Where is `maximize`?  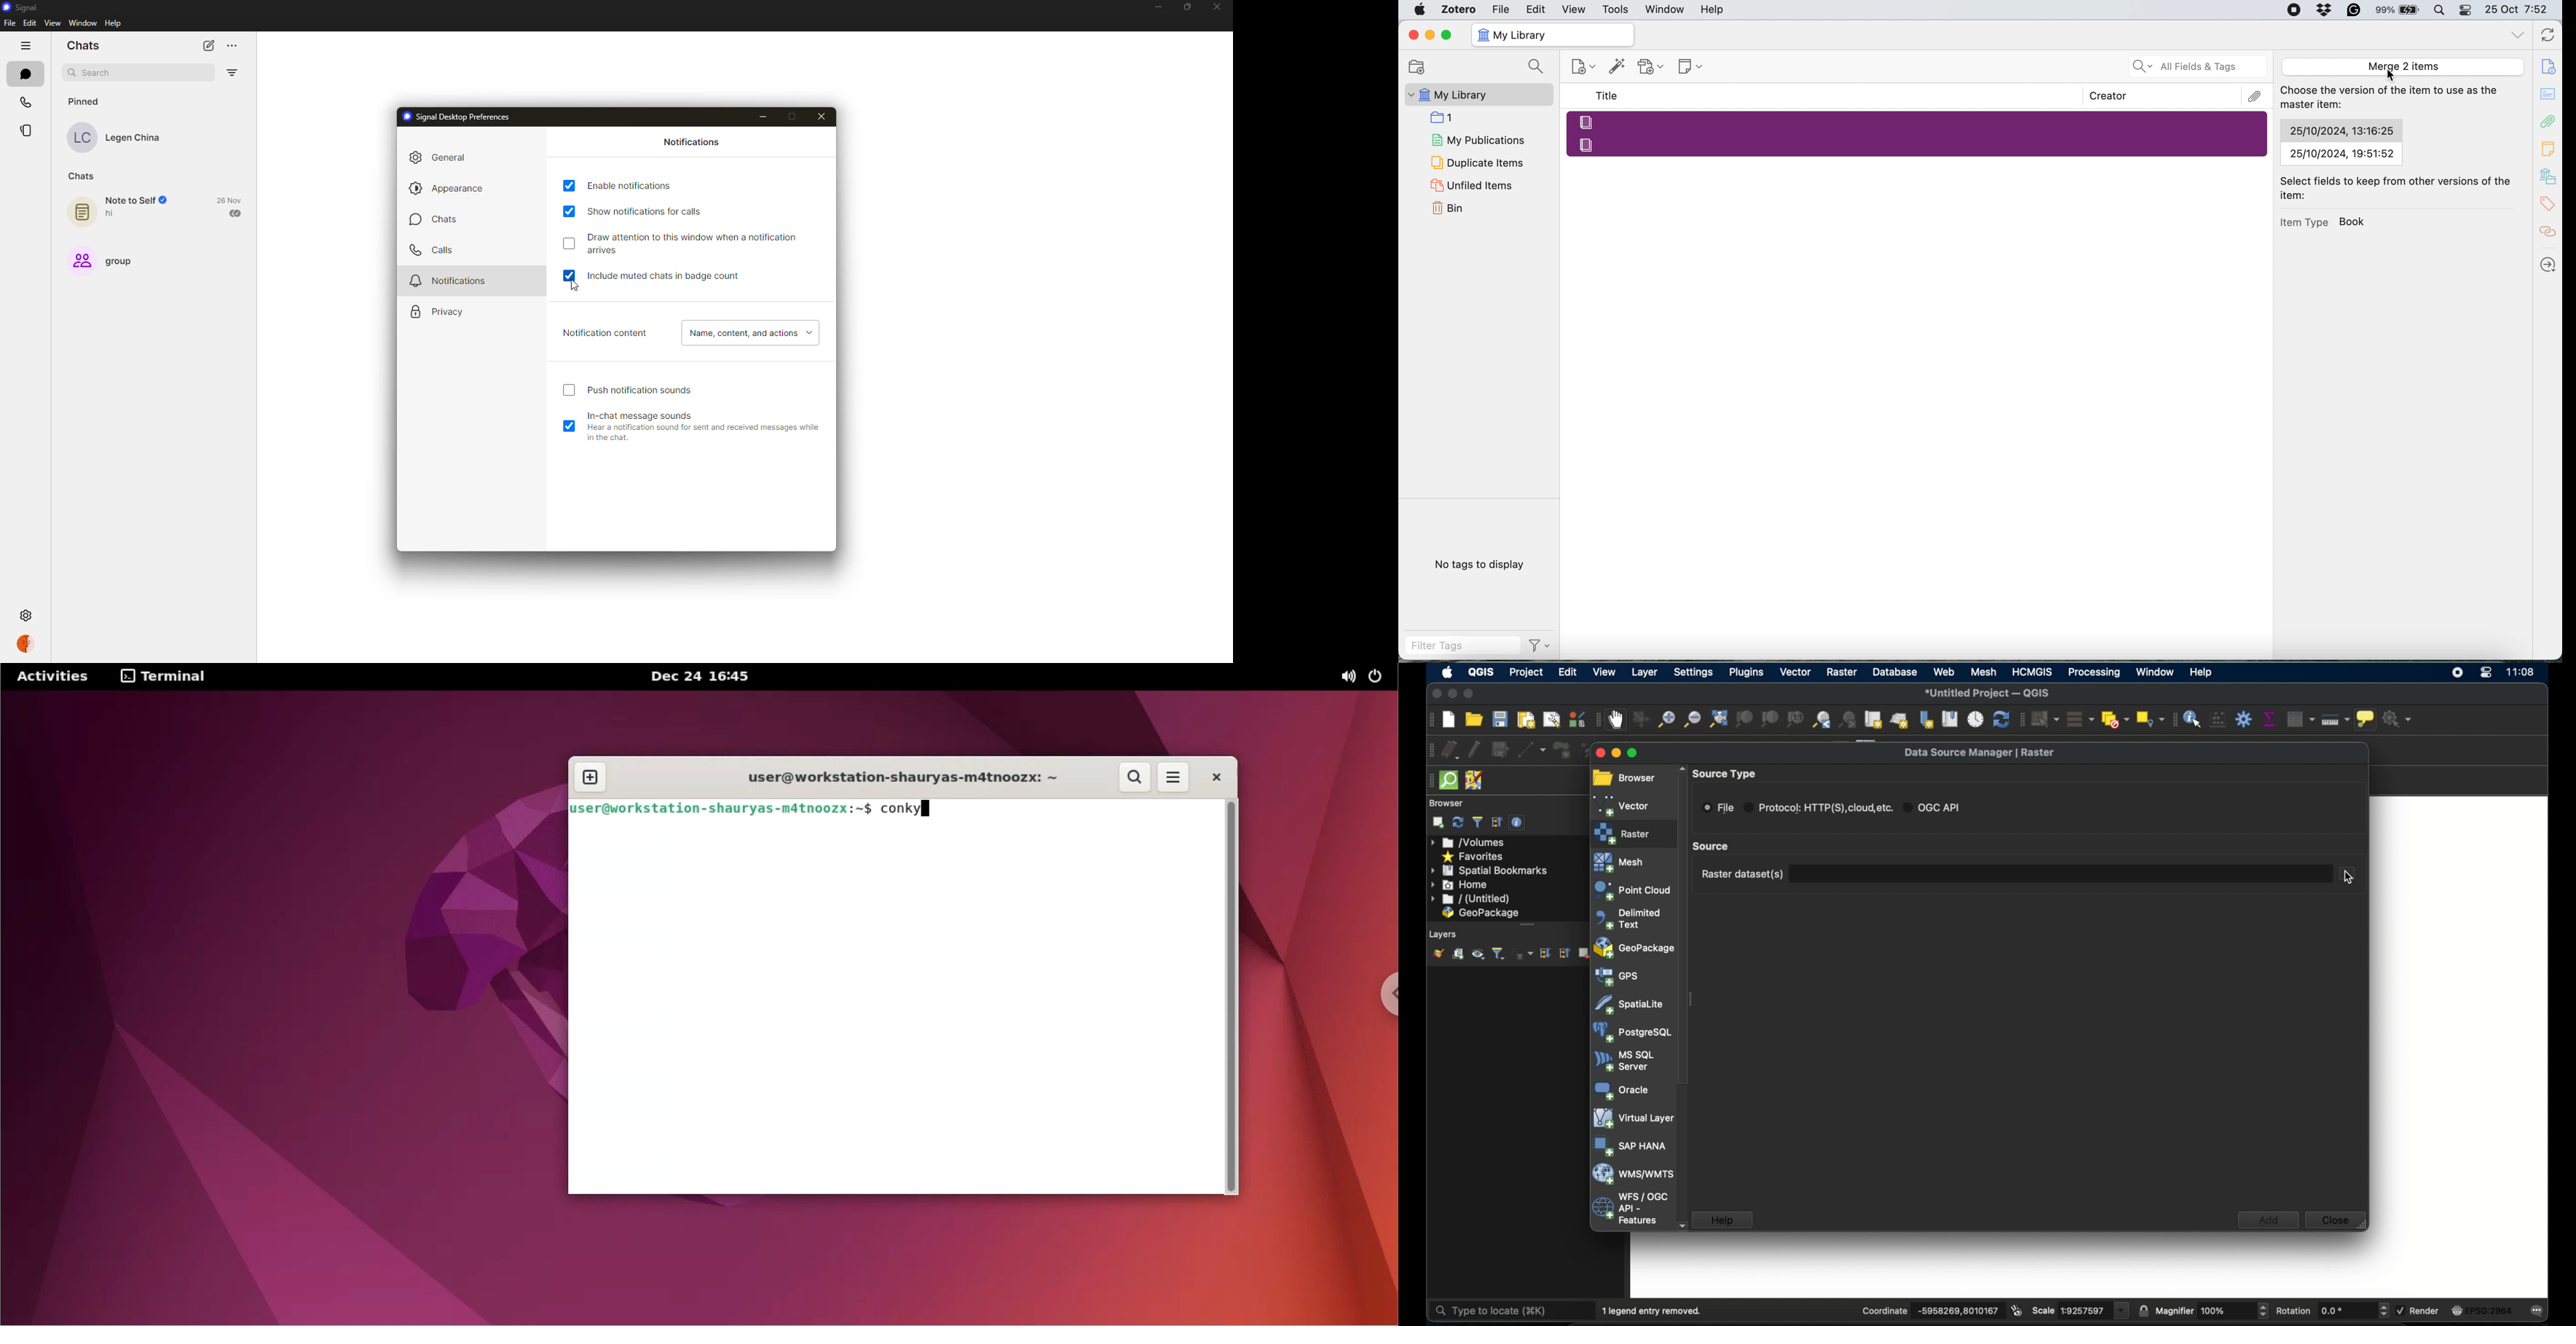
maximize is located at coordinates (800, 116).